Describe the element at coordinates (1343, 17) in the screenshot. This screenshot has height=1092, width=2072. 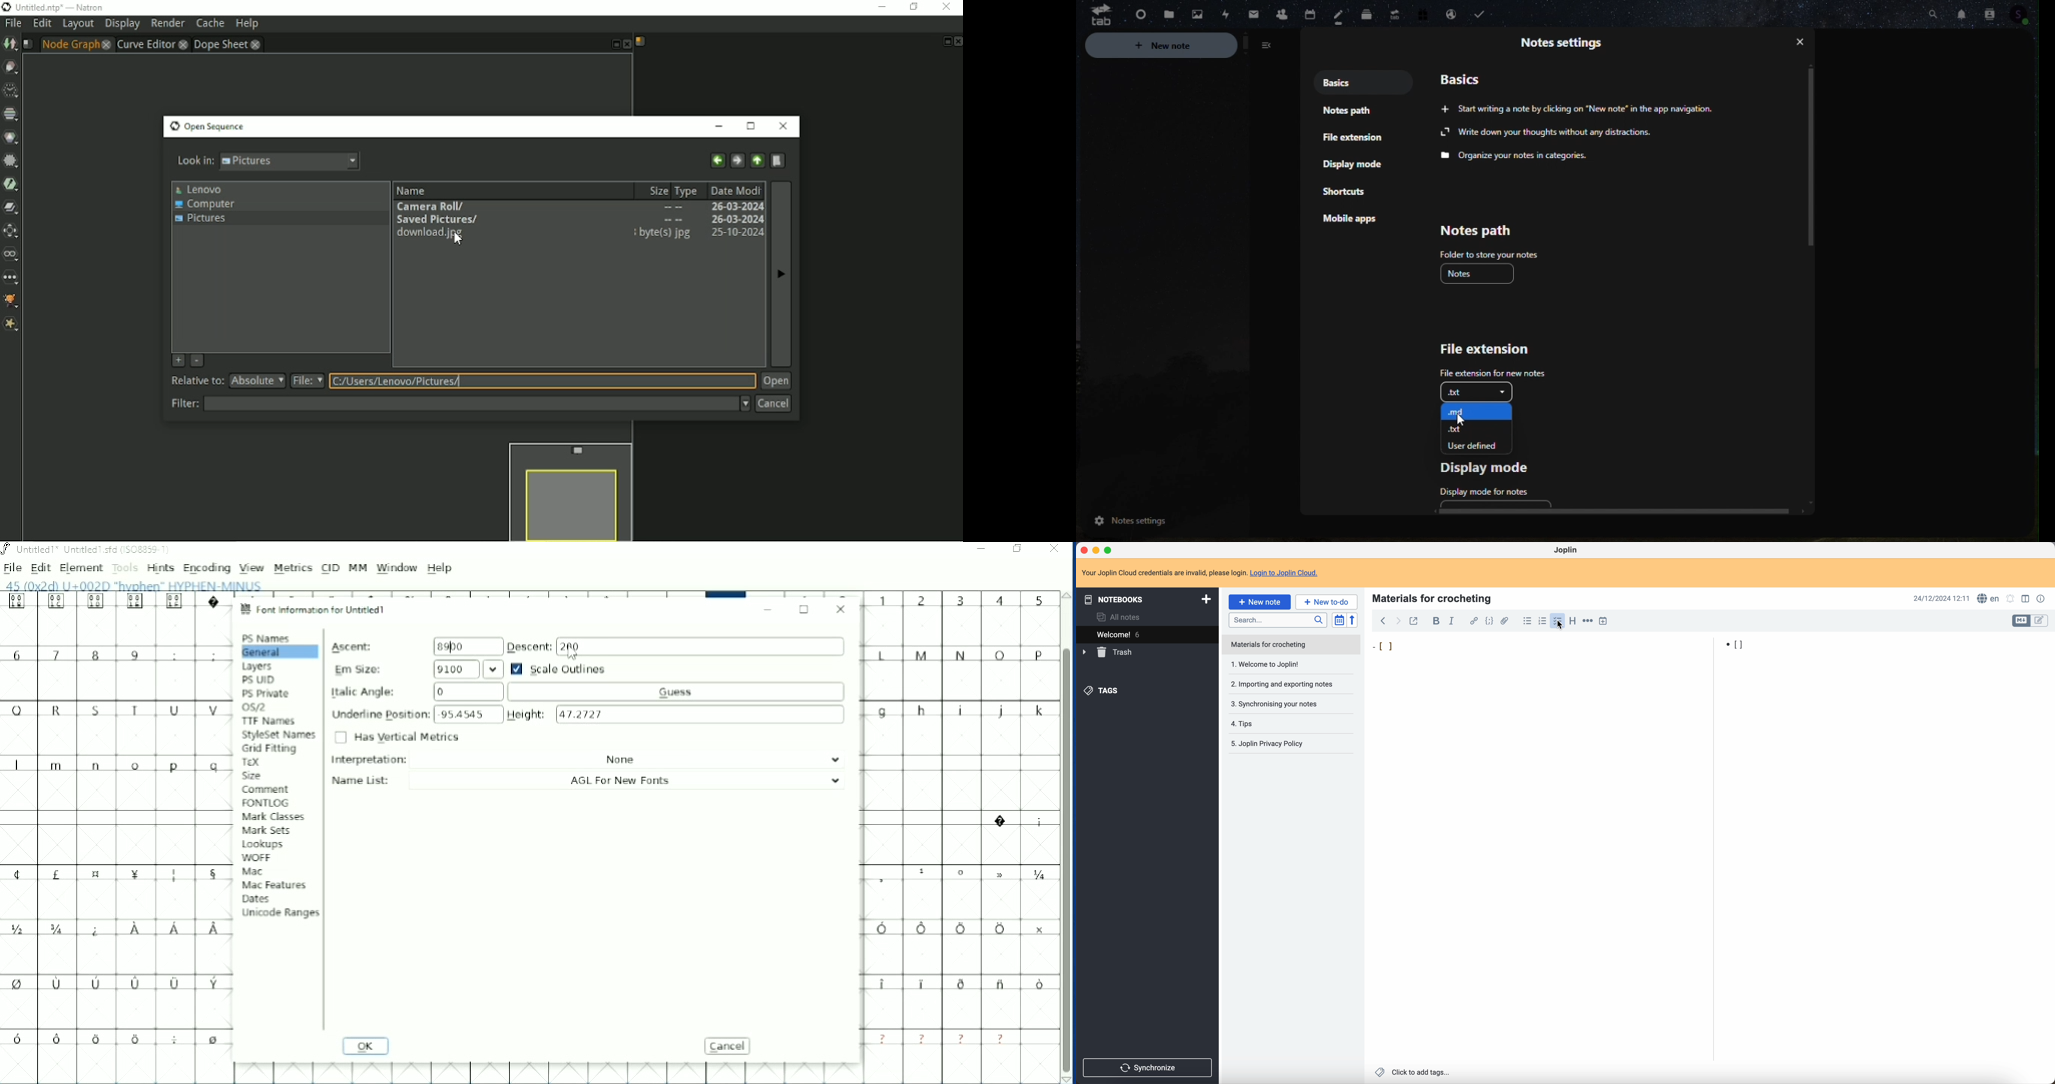
I see `Notes` at that location.